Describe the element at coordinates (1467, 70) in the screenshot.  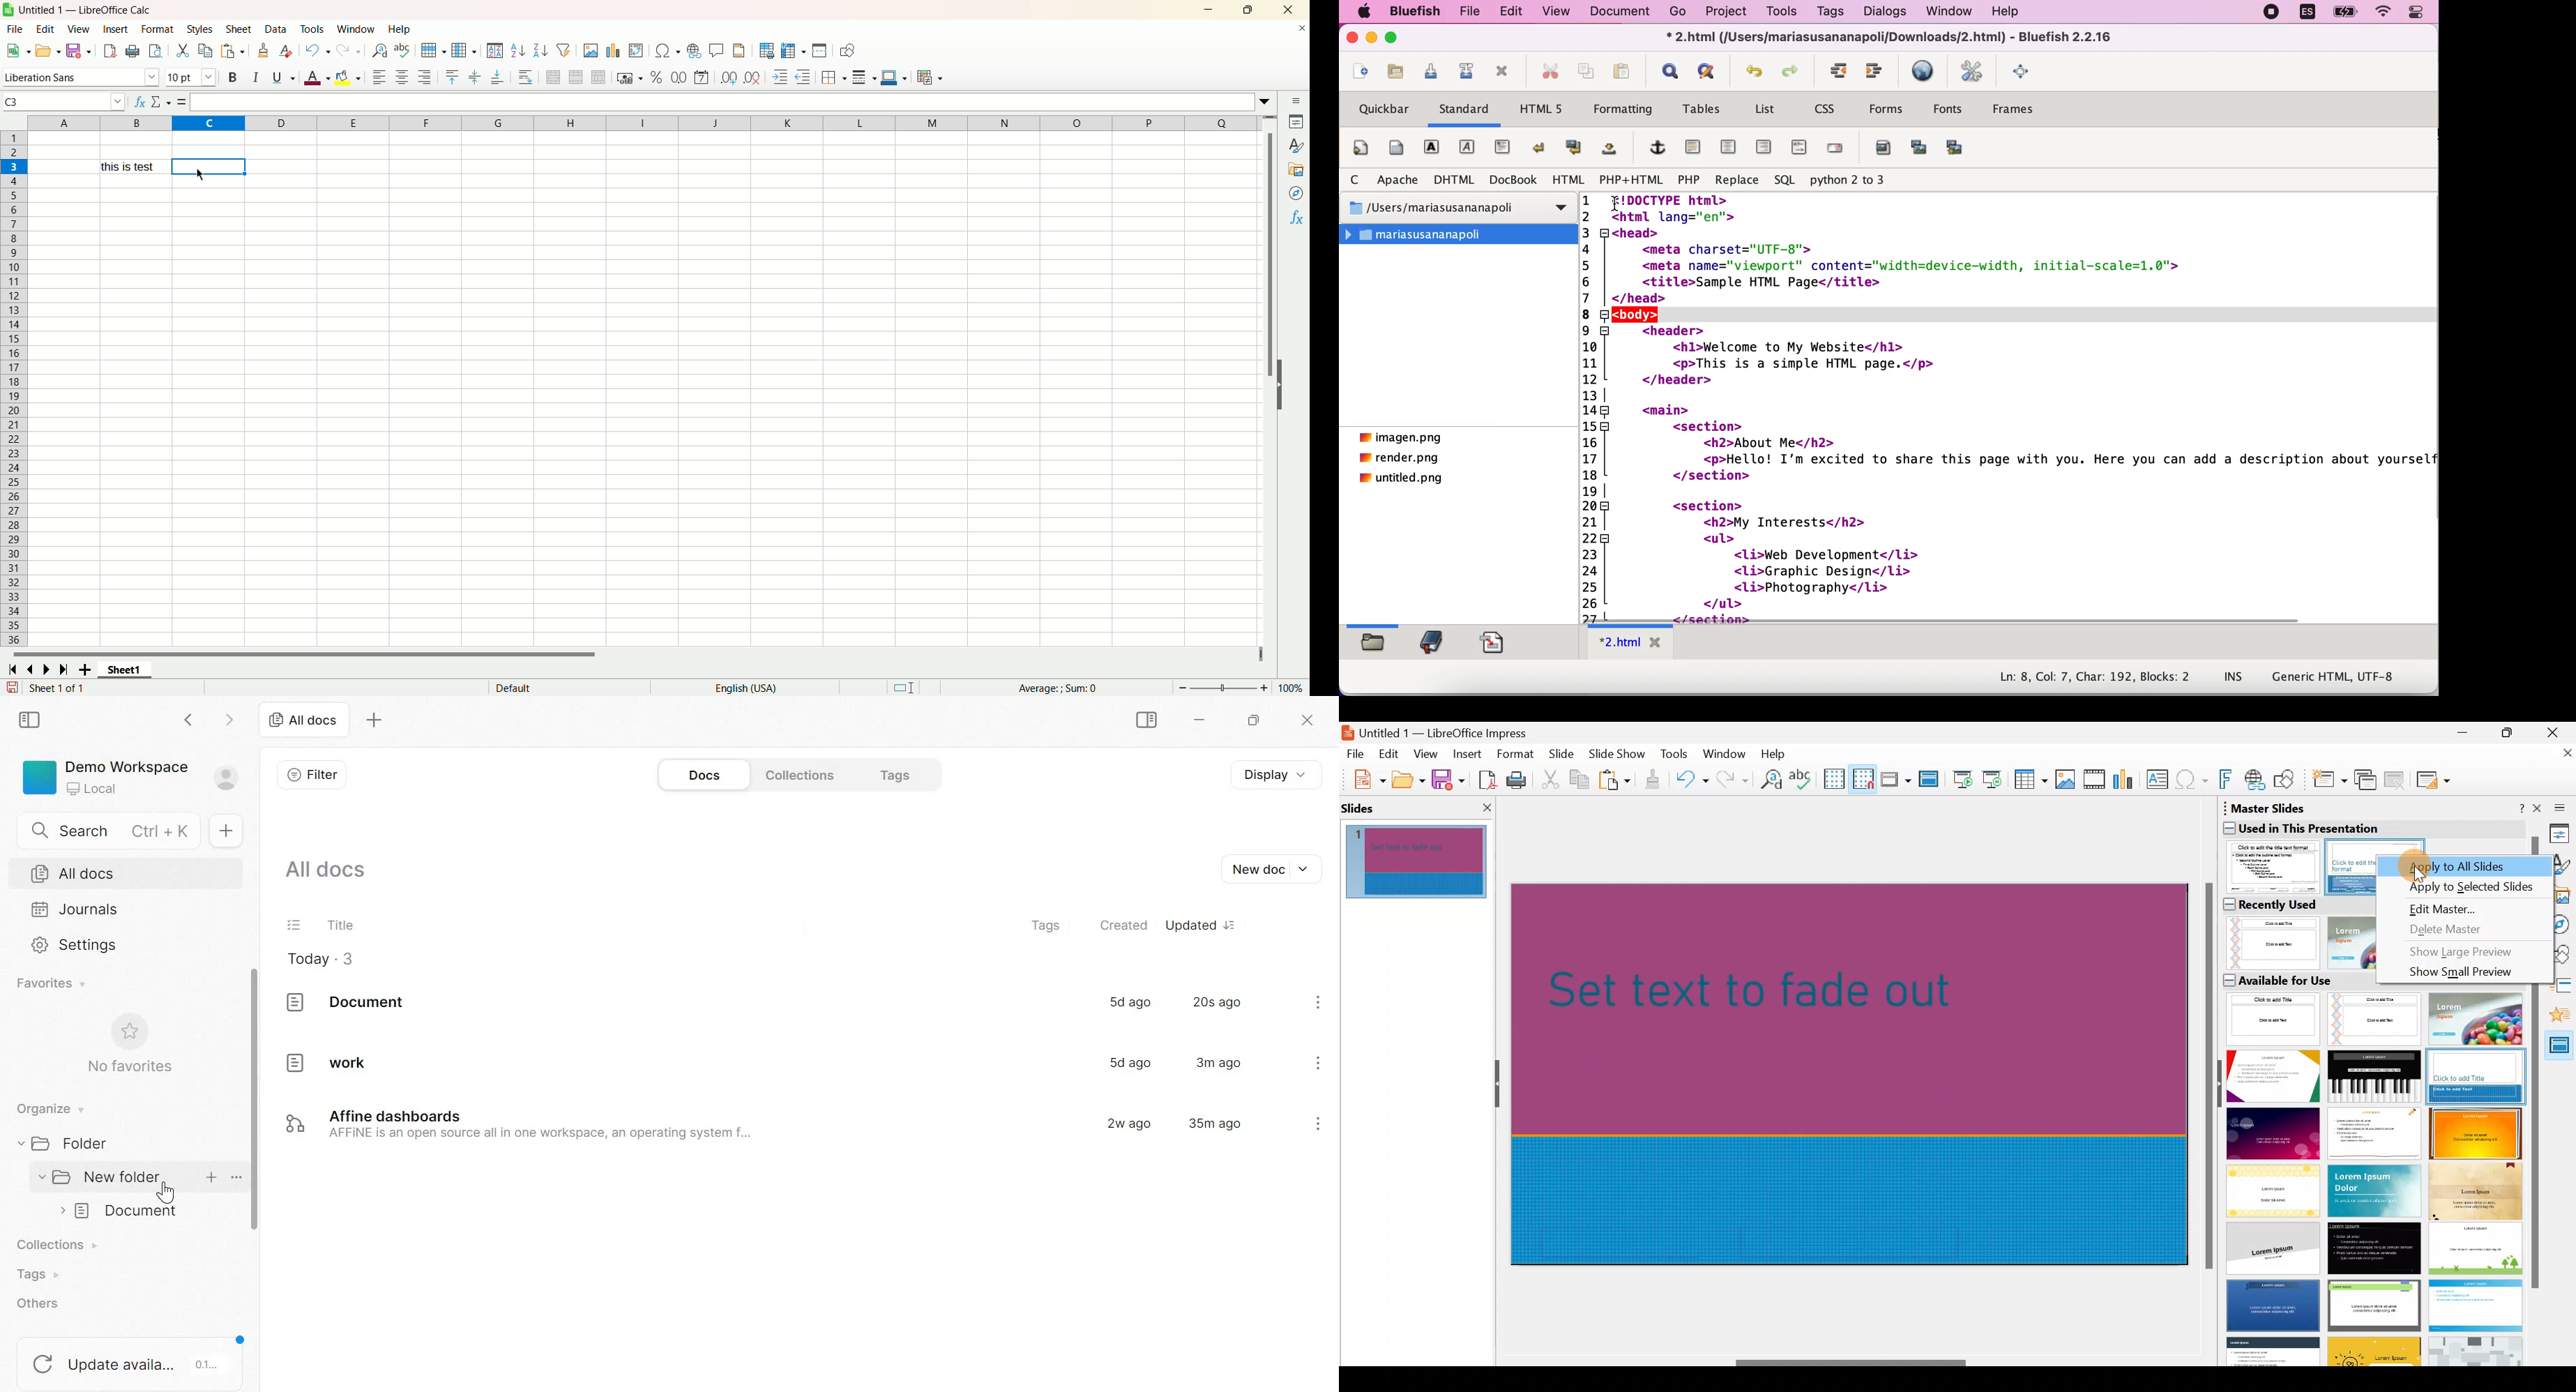
I see `save as` at that location.